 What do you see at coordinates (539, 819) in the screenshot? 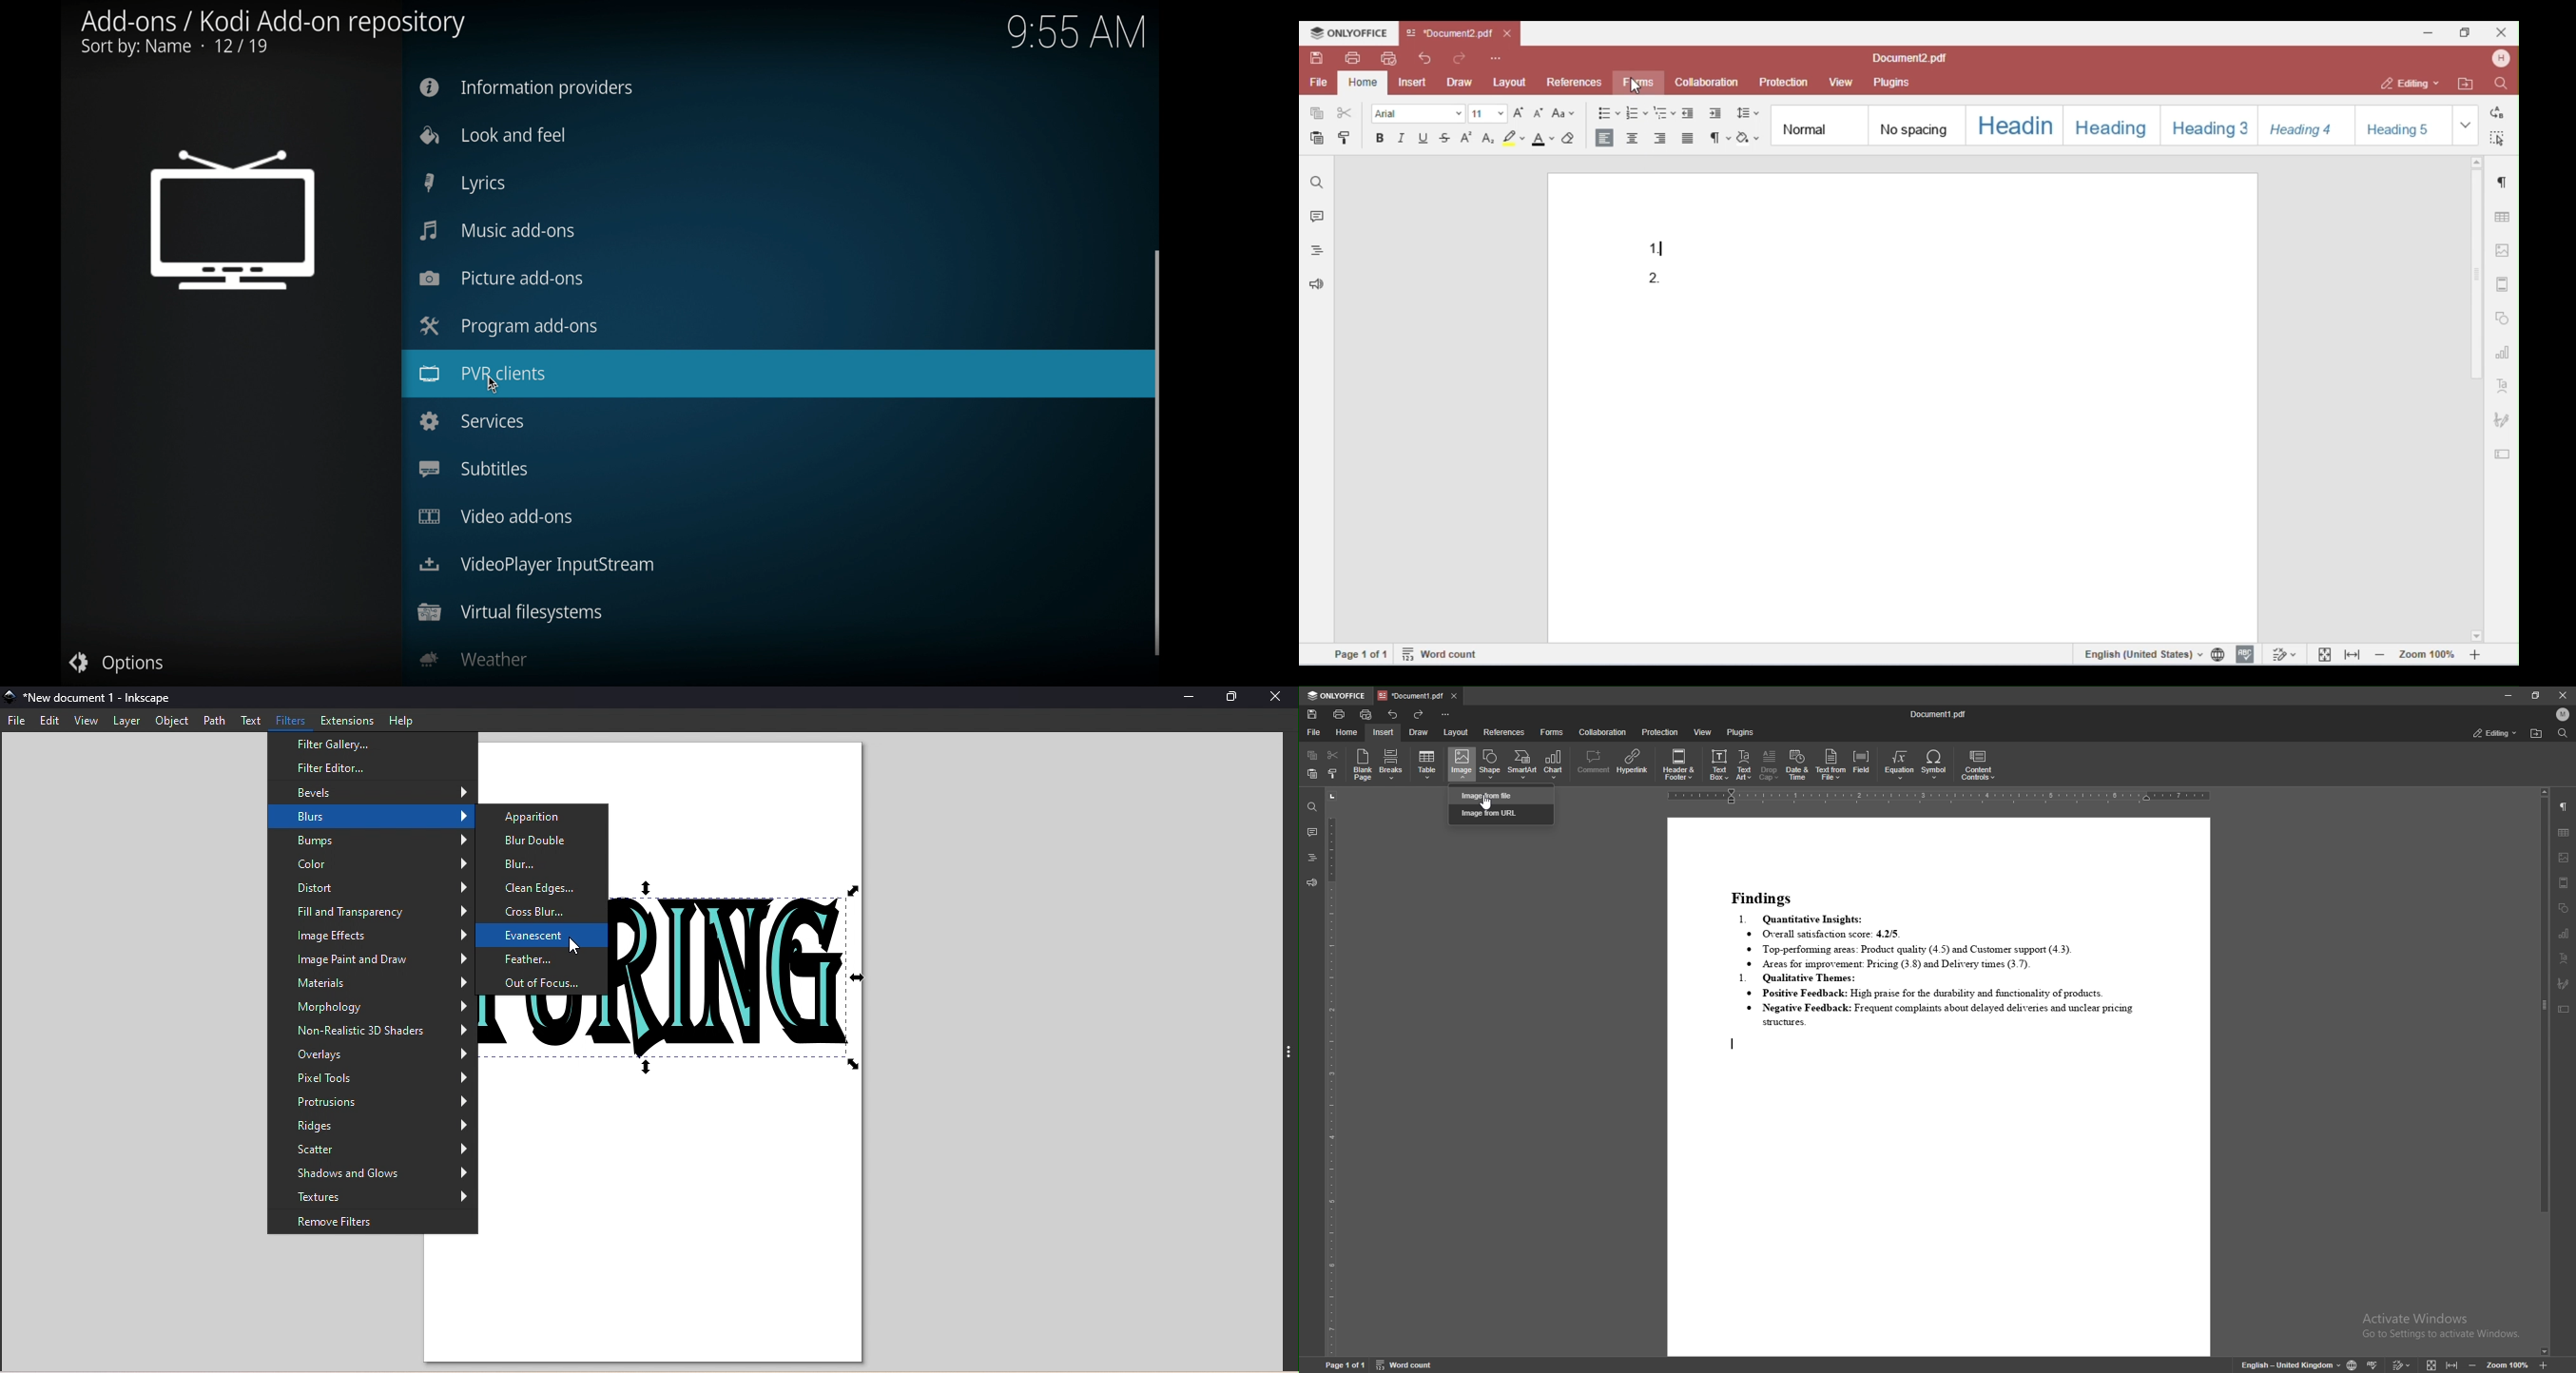
I see `Apparition` at bounding box center [539, 819].